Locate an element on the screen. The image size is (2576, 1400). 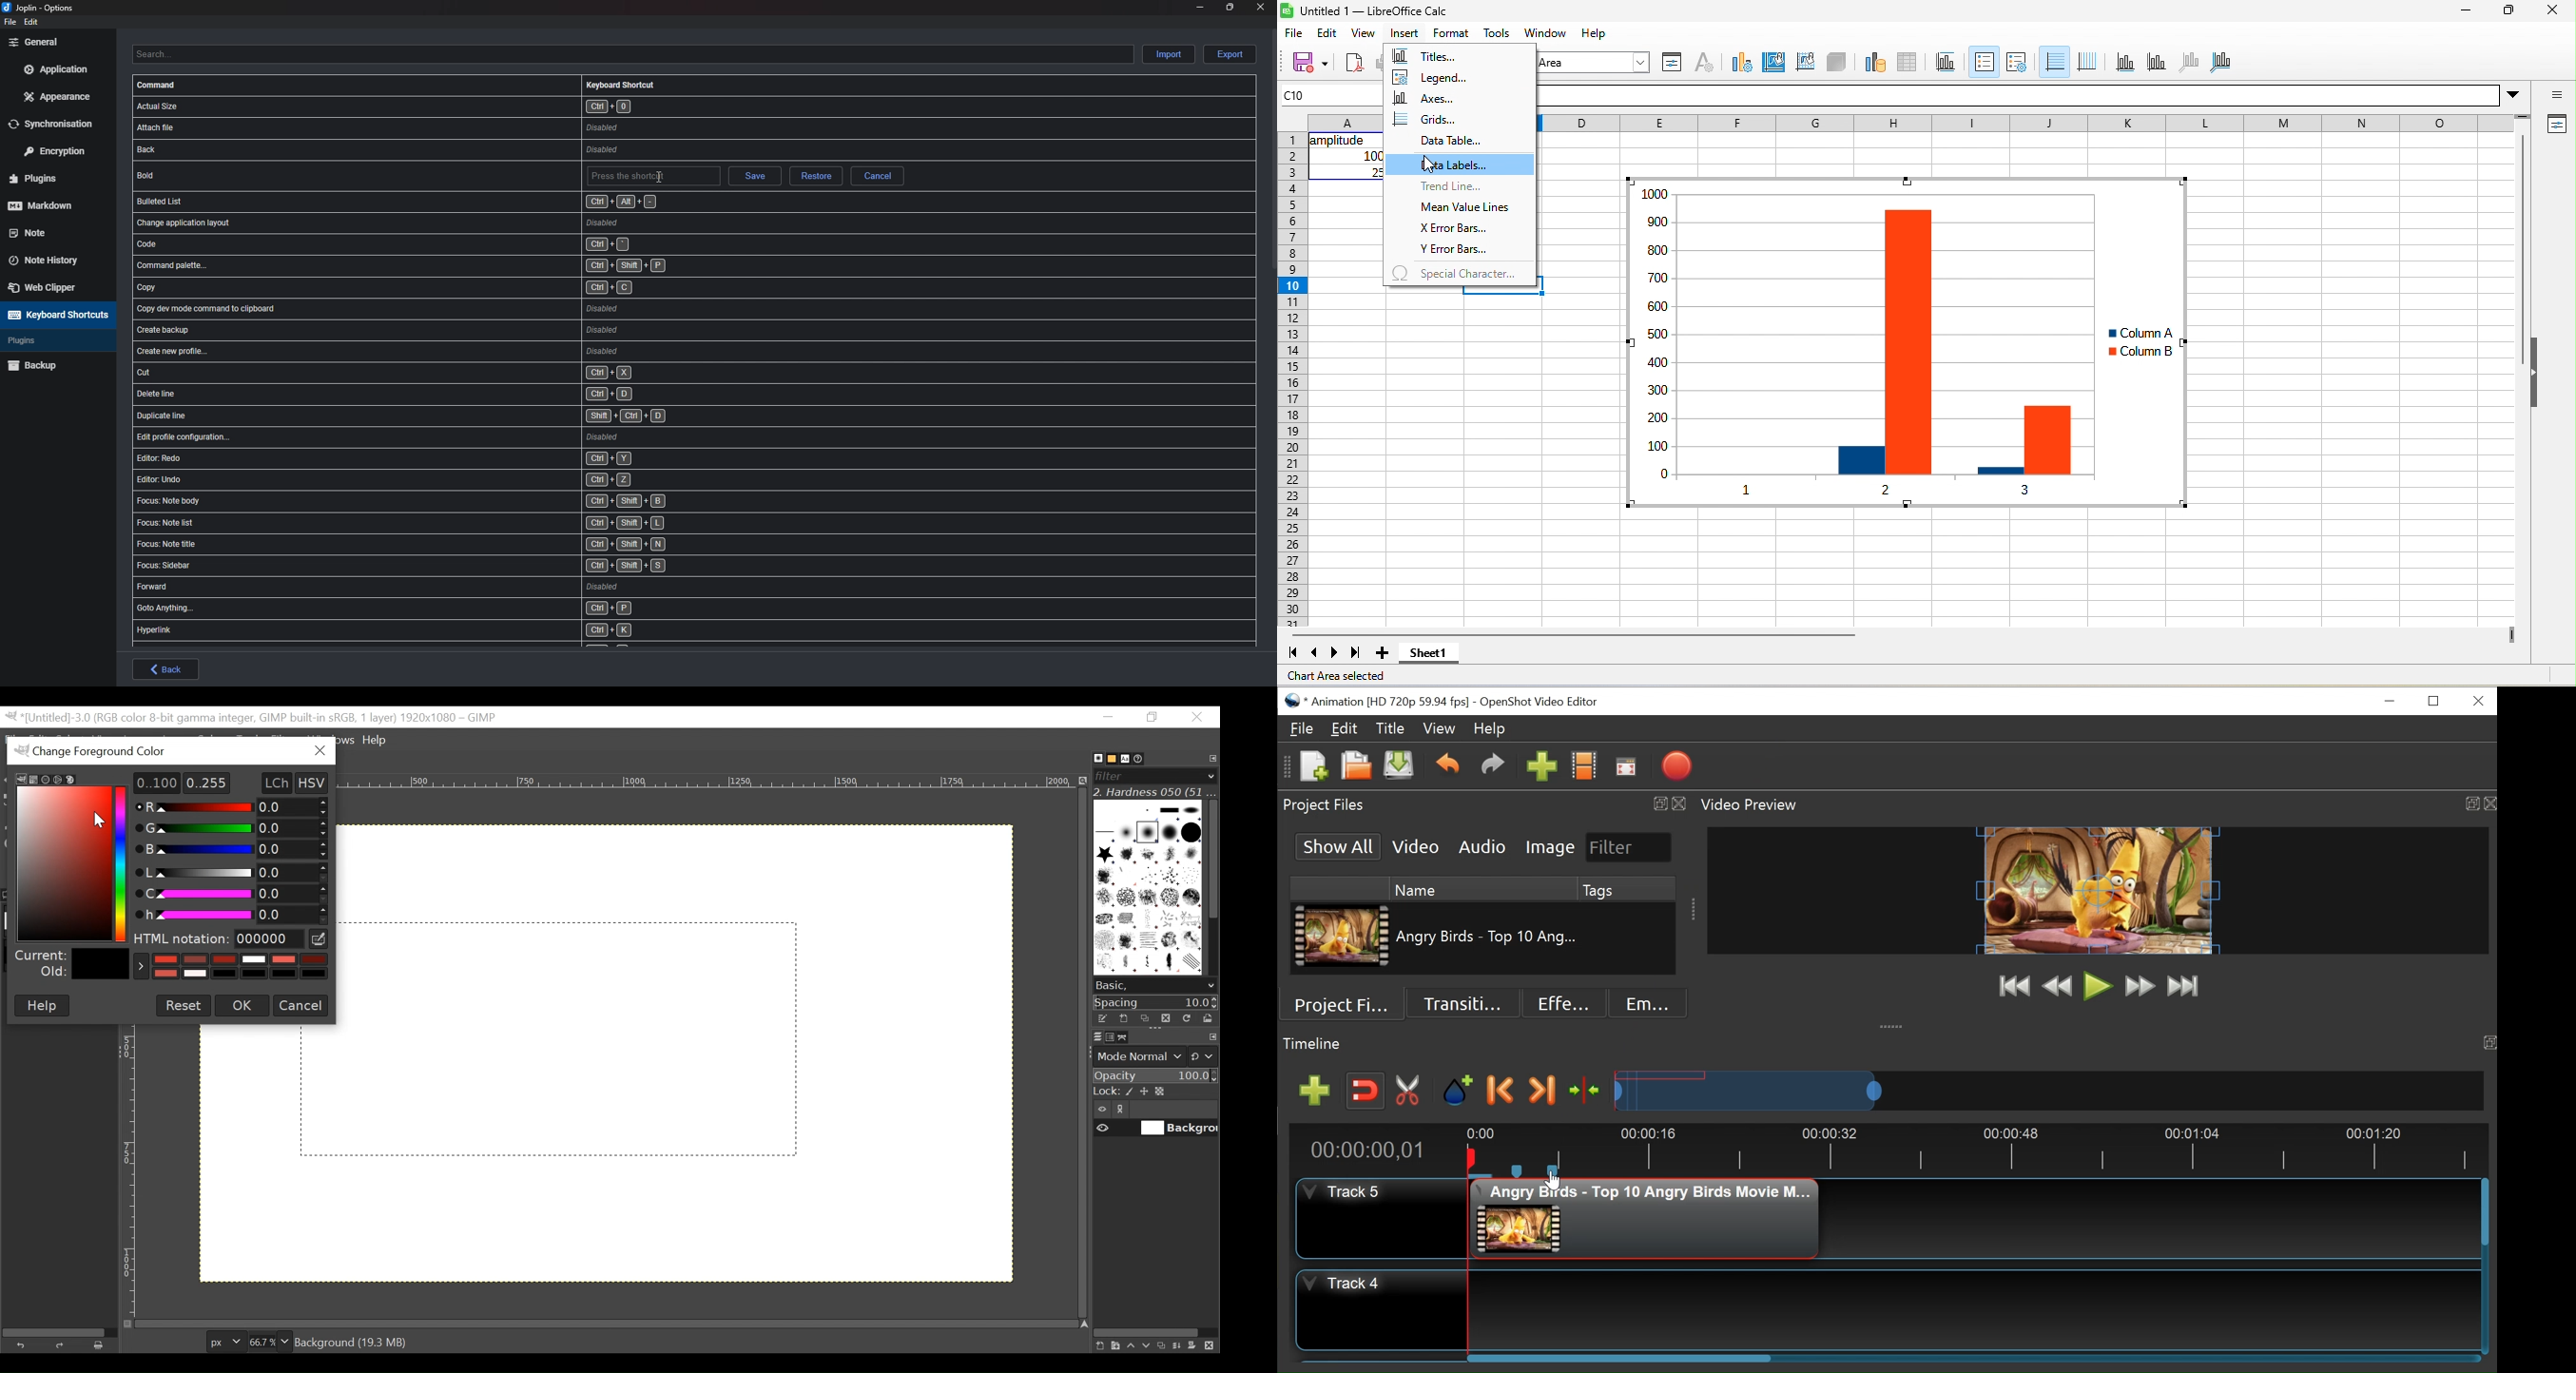
Cancel is located at coordinates (300, 1005).